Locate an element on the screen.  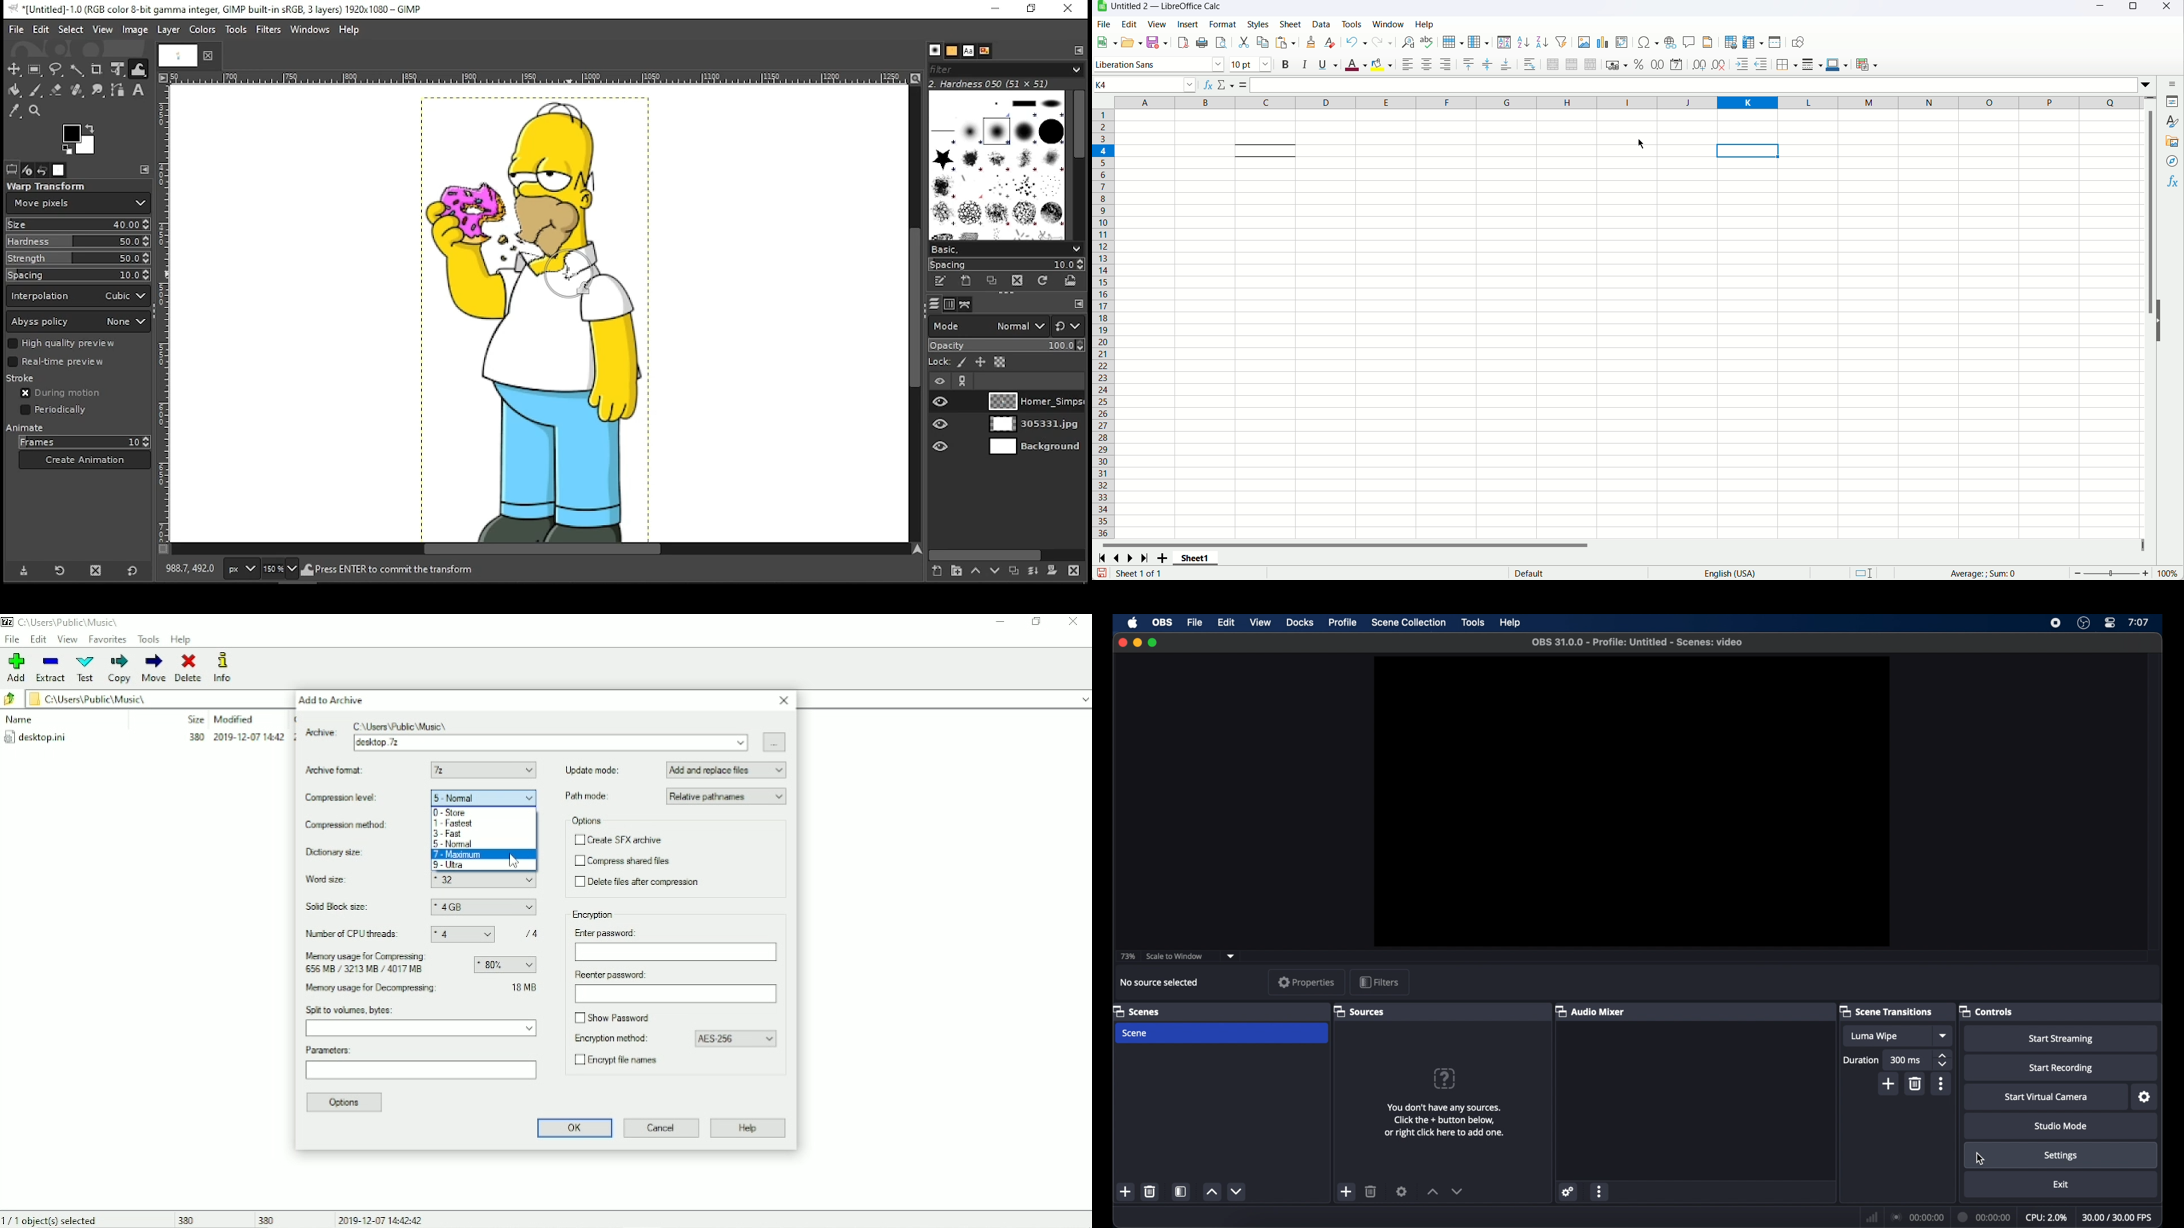
scene is located at coordinates (1136, 1034).